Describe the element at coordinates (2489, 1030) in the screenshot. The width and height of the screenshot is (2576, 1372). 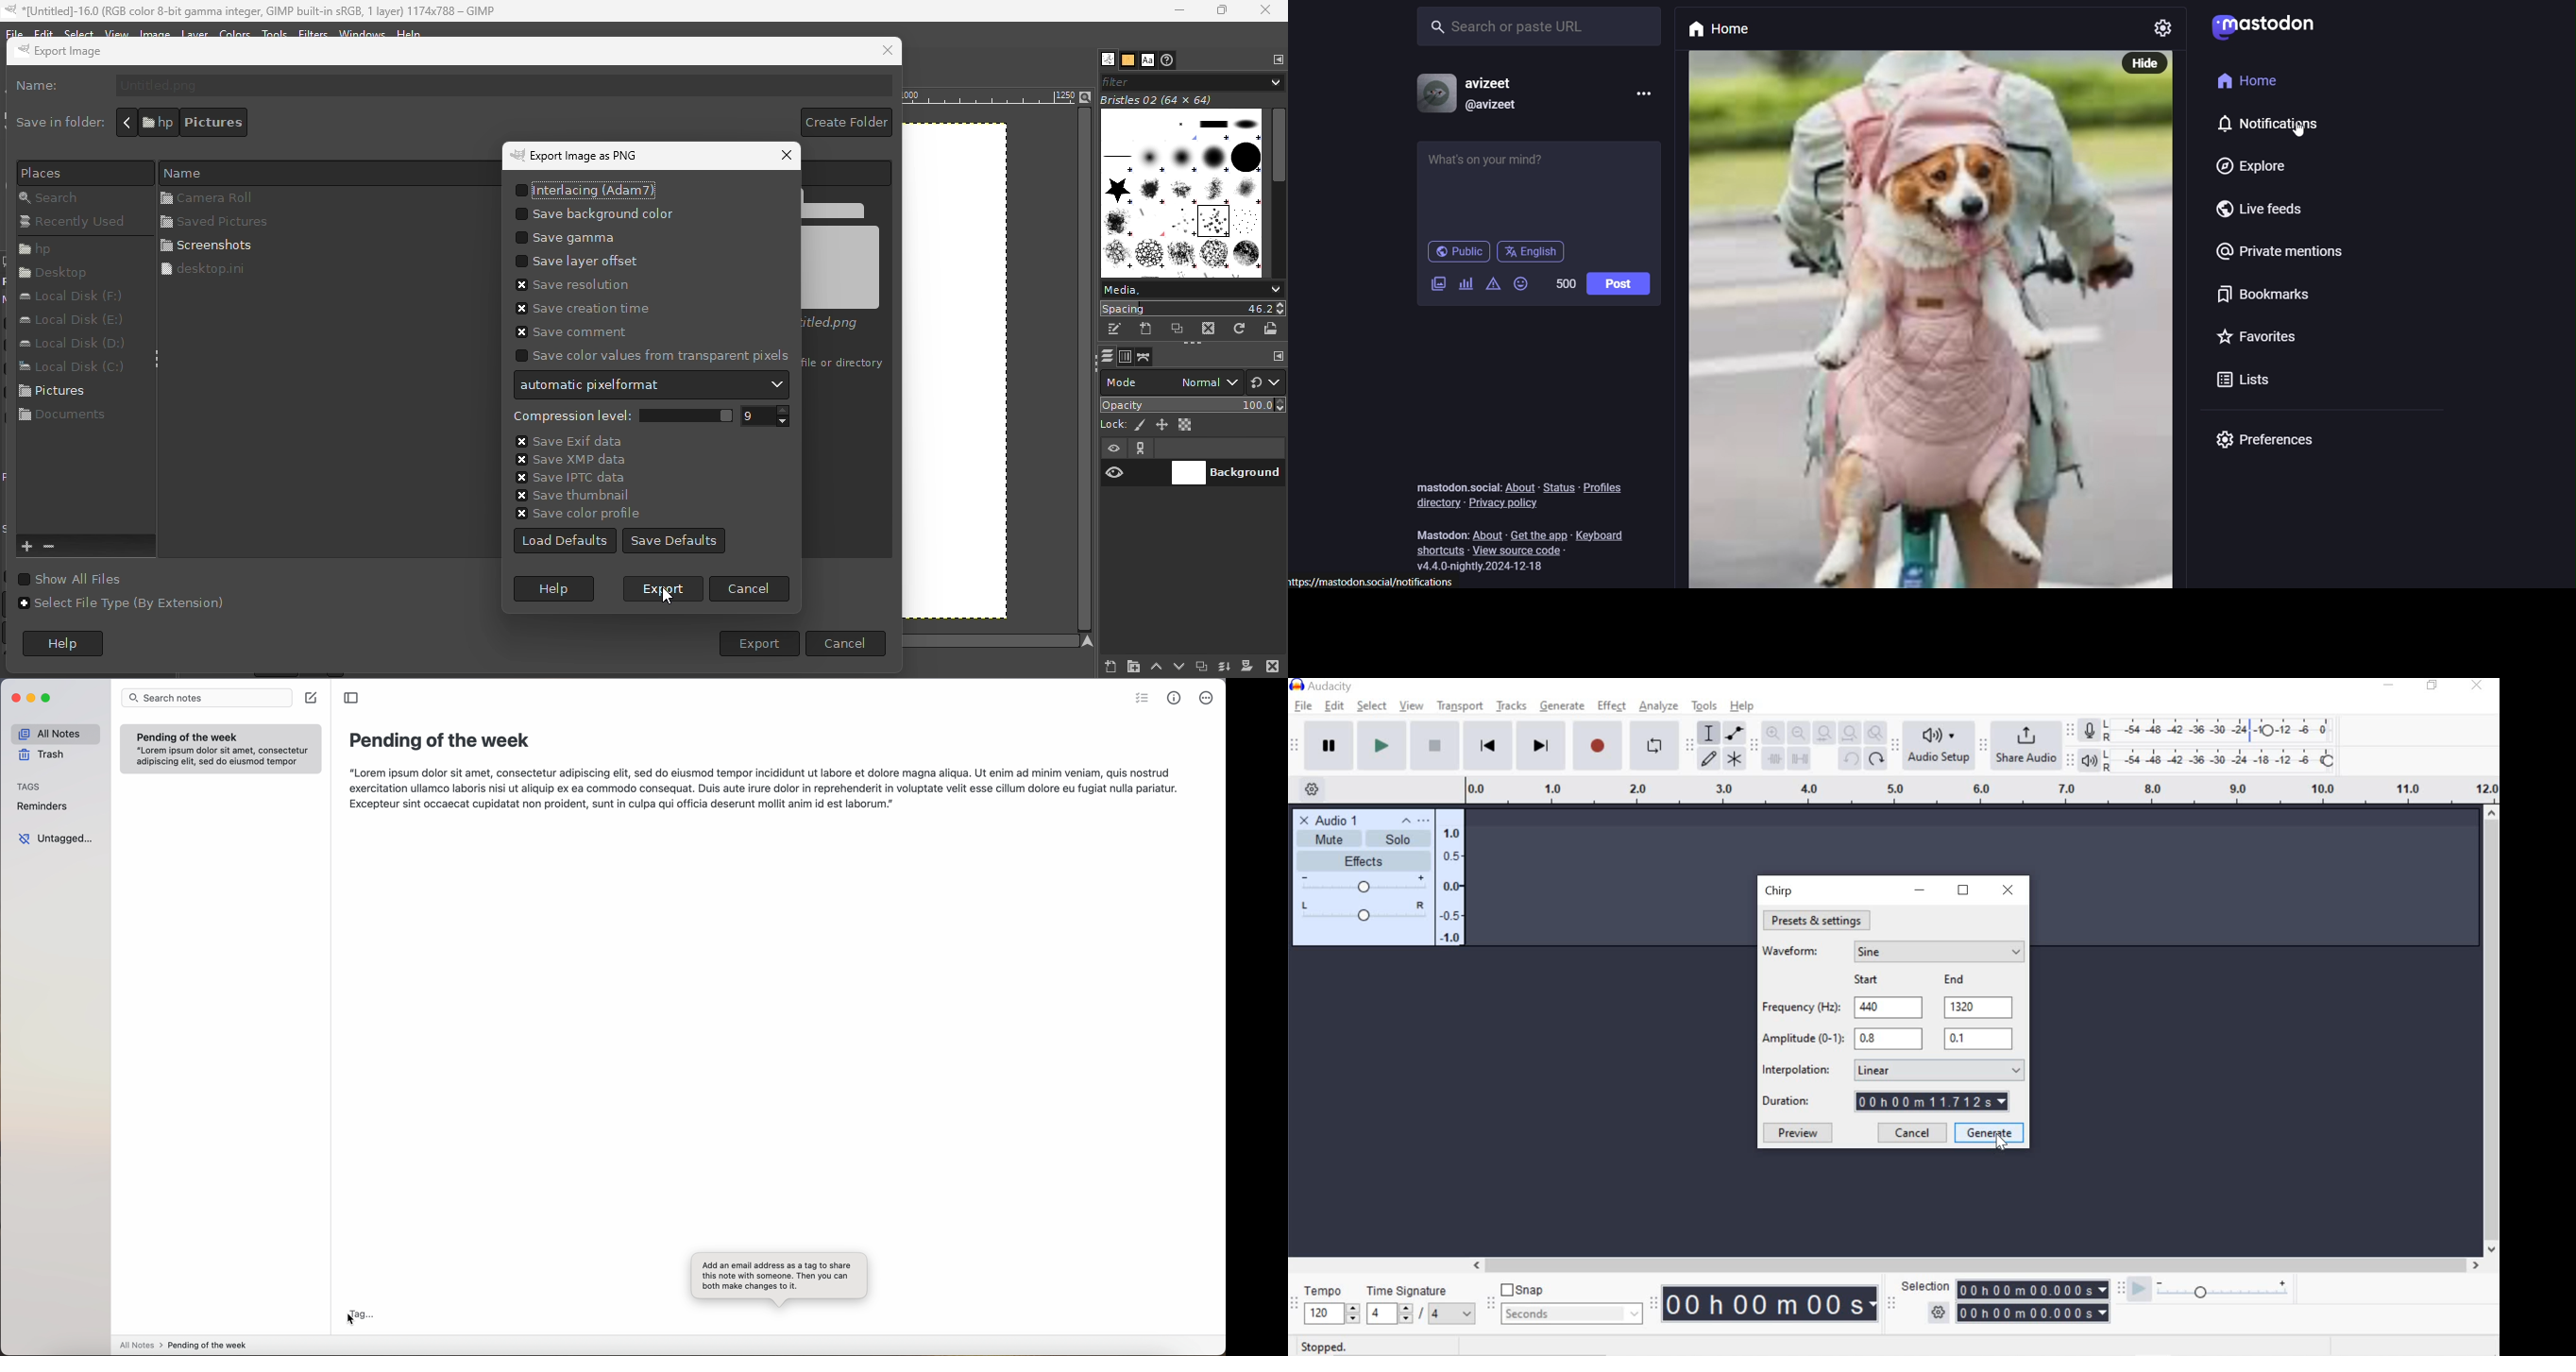
I see `scrollbar` at that location.